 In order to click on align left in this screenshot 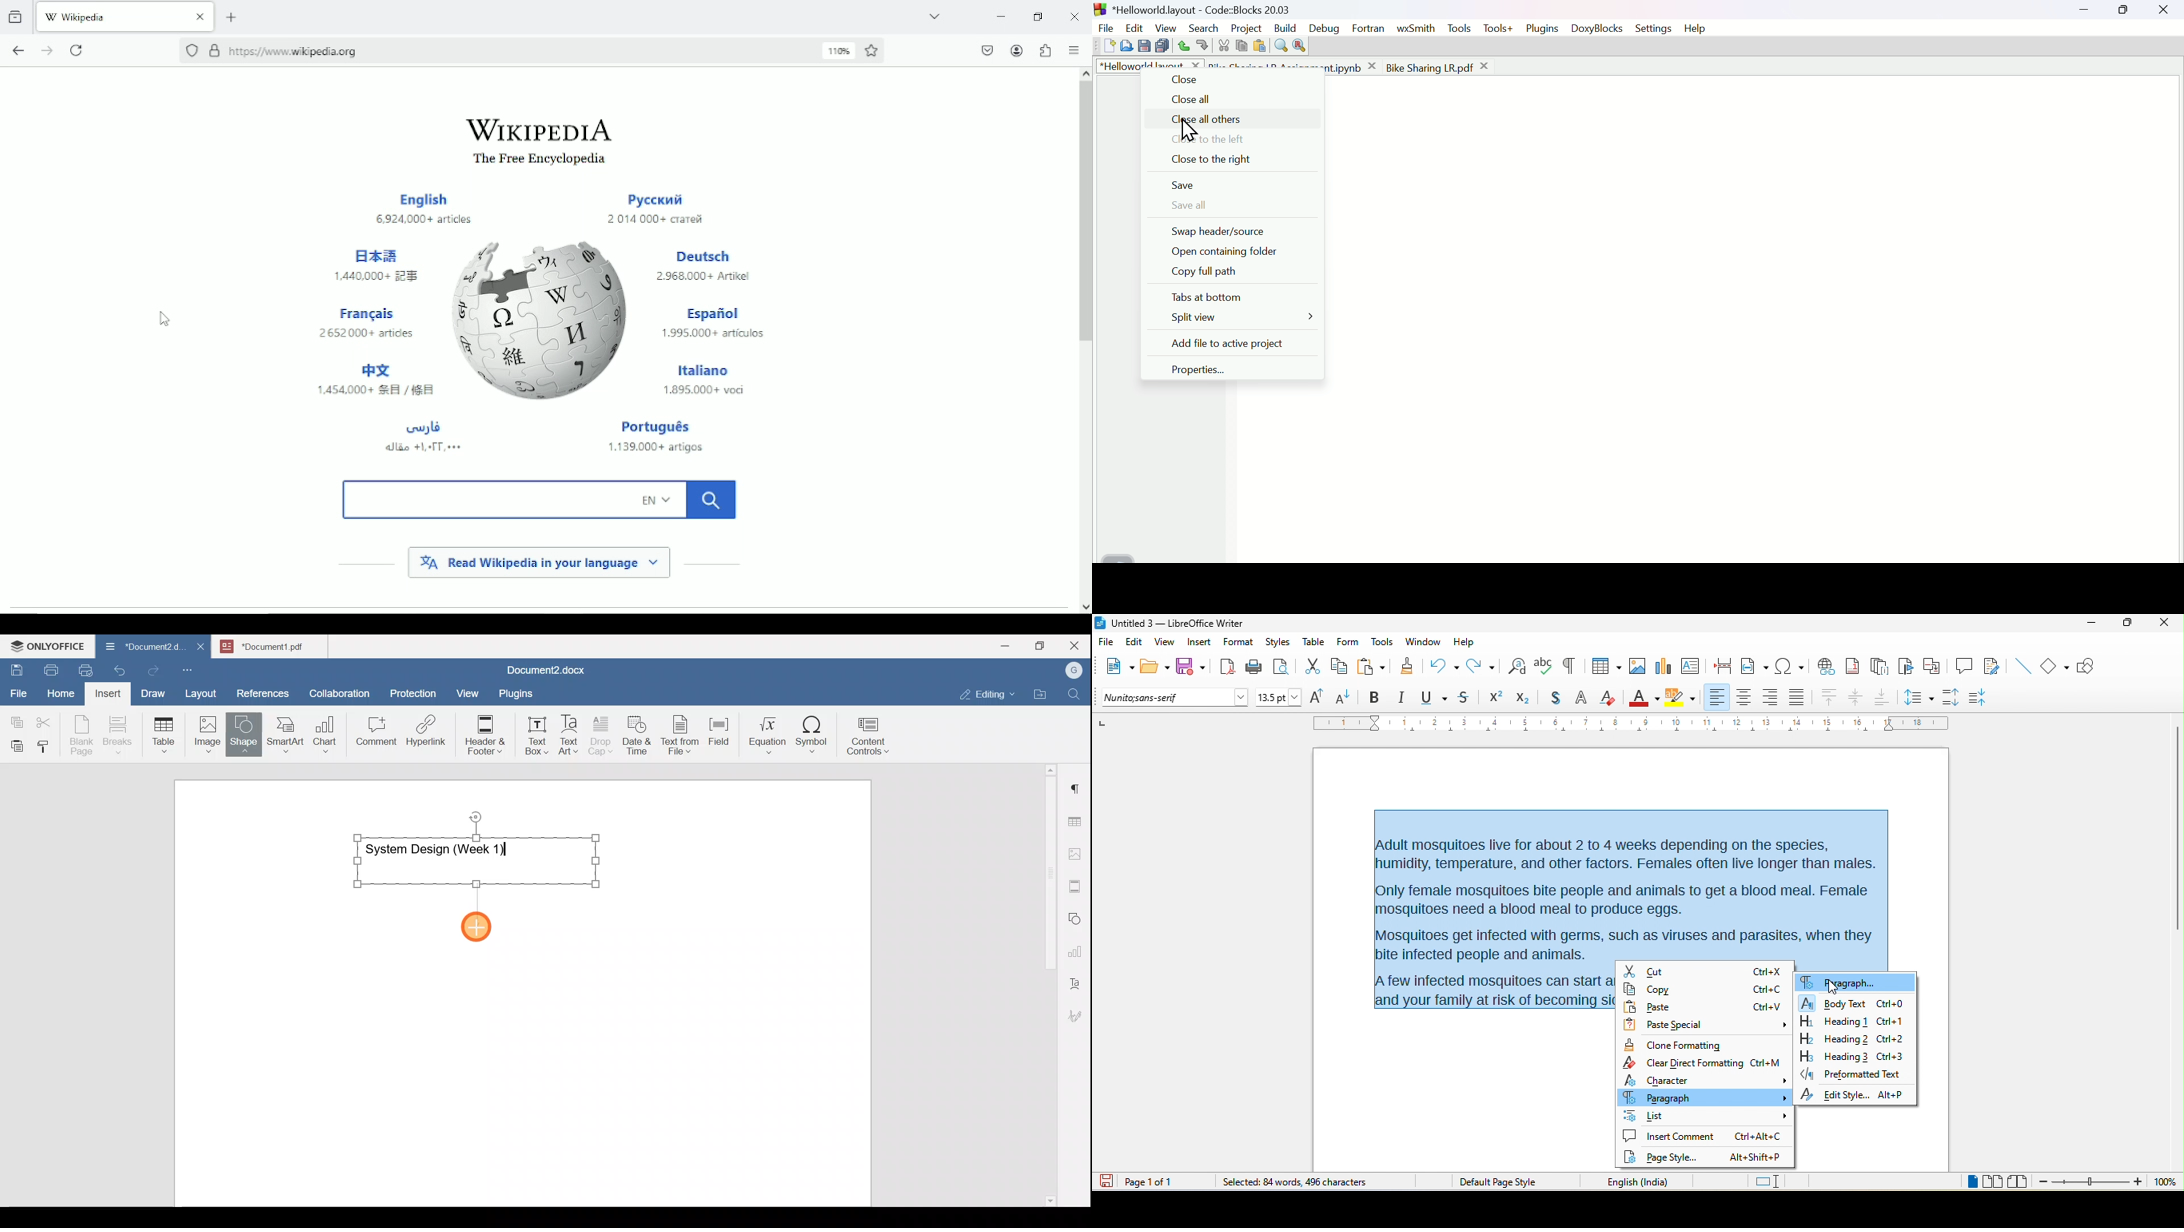, I will do `click(1716, 696)`.